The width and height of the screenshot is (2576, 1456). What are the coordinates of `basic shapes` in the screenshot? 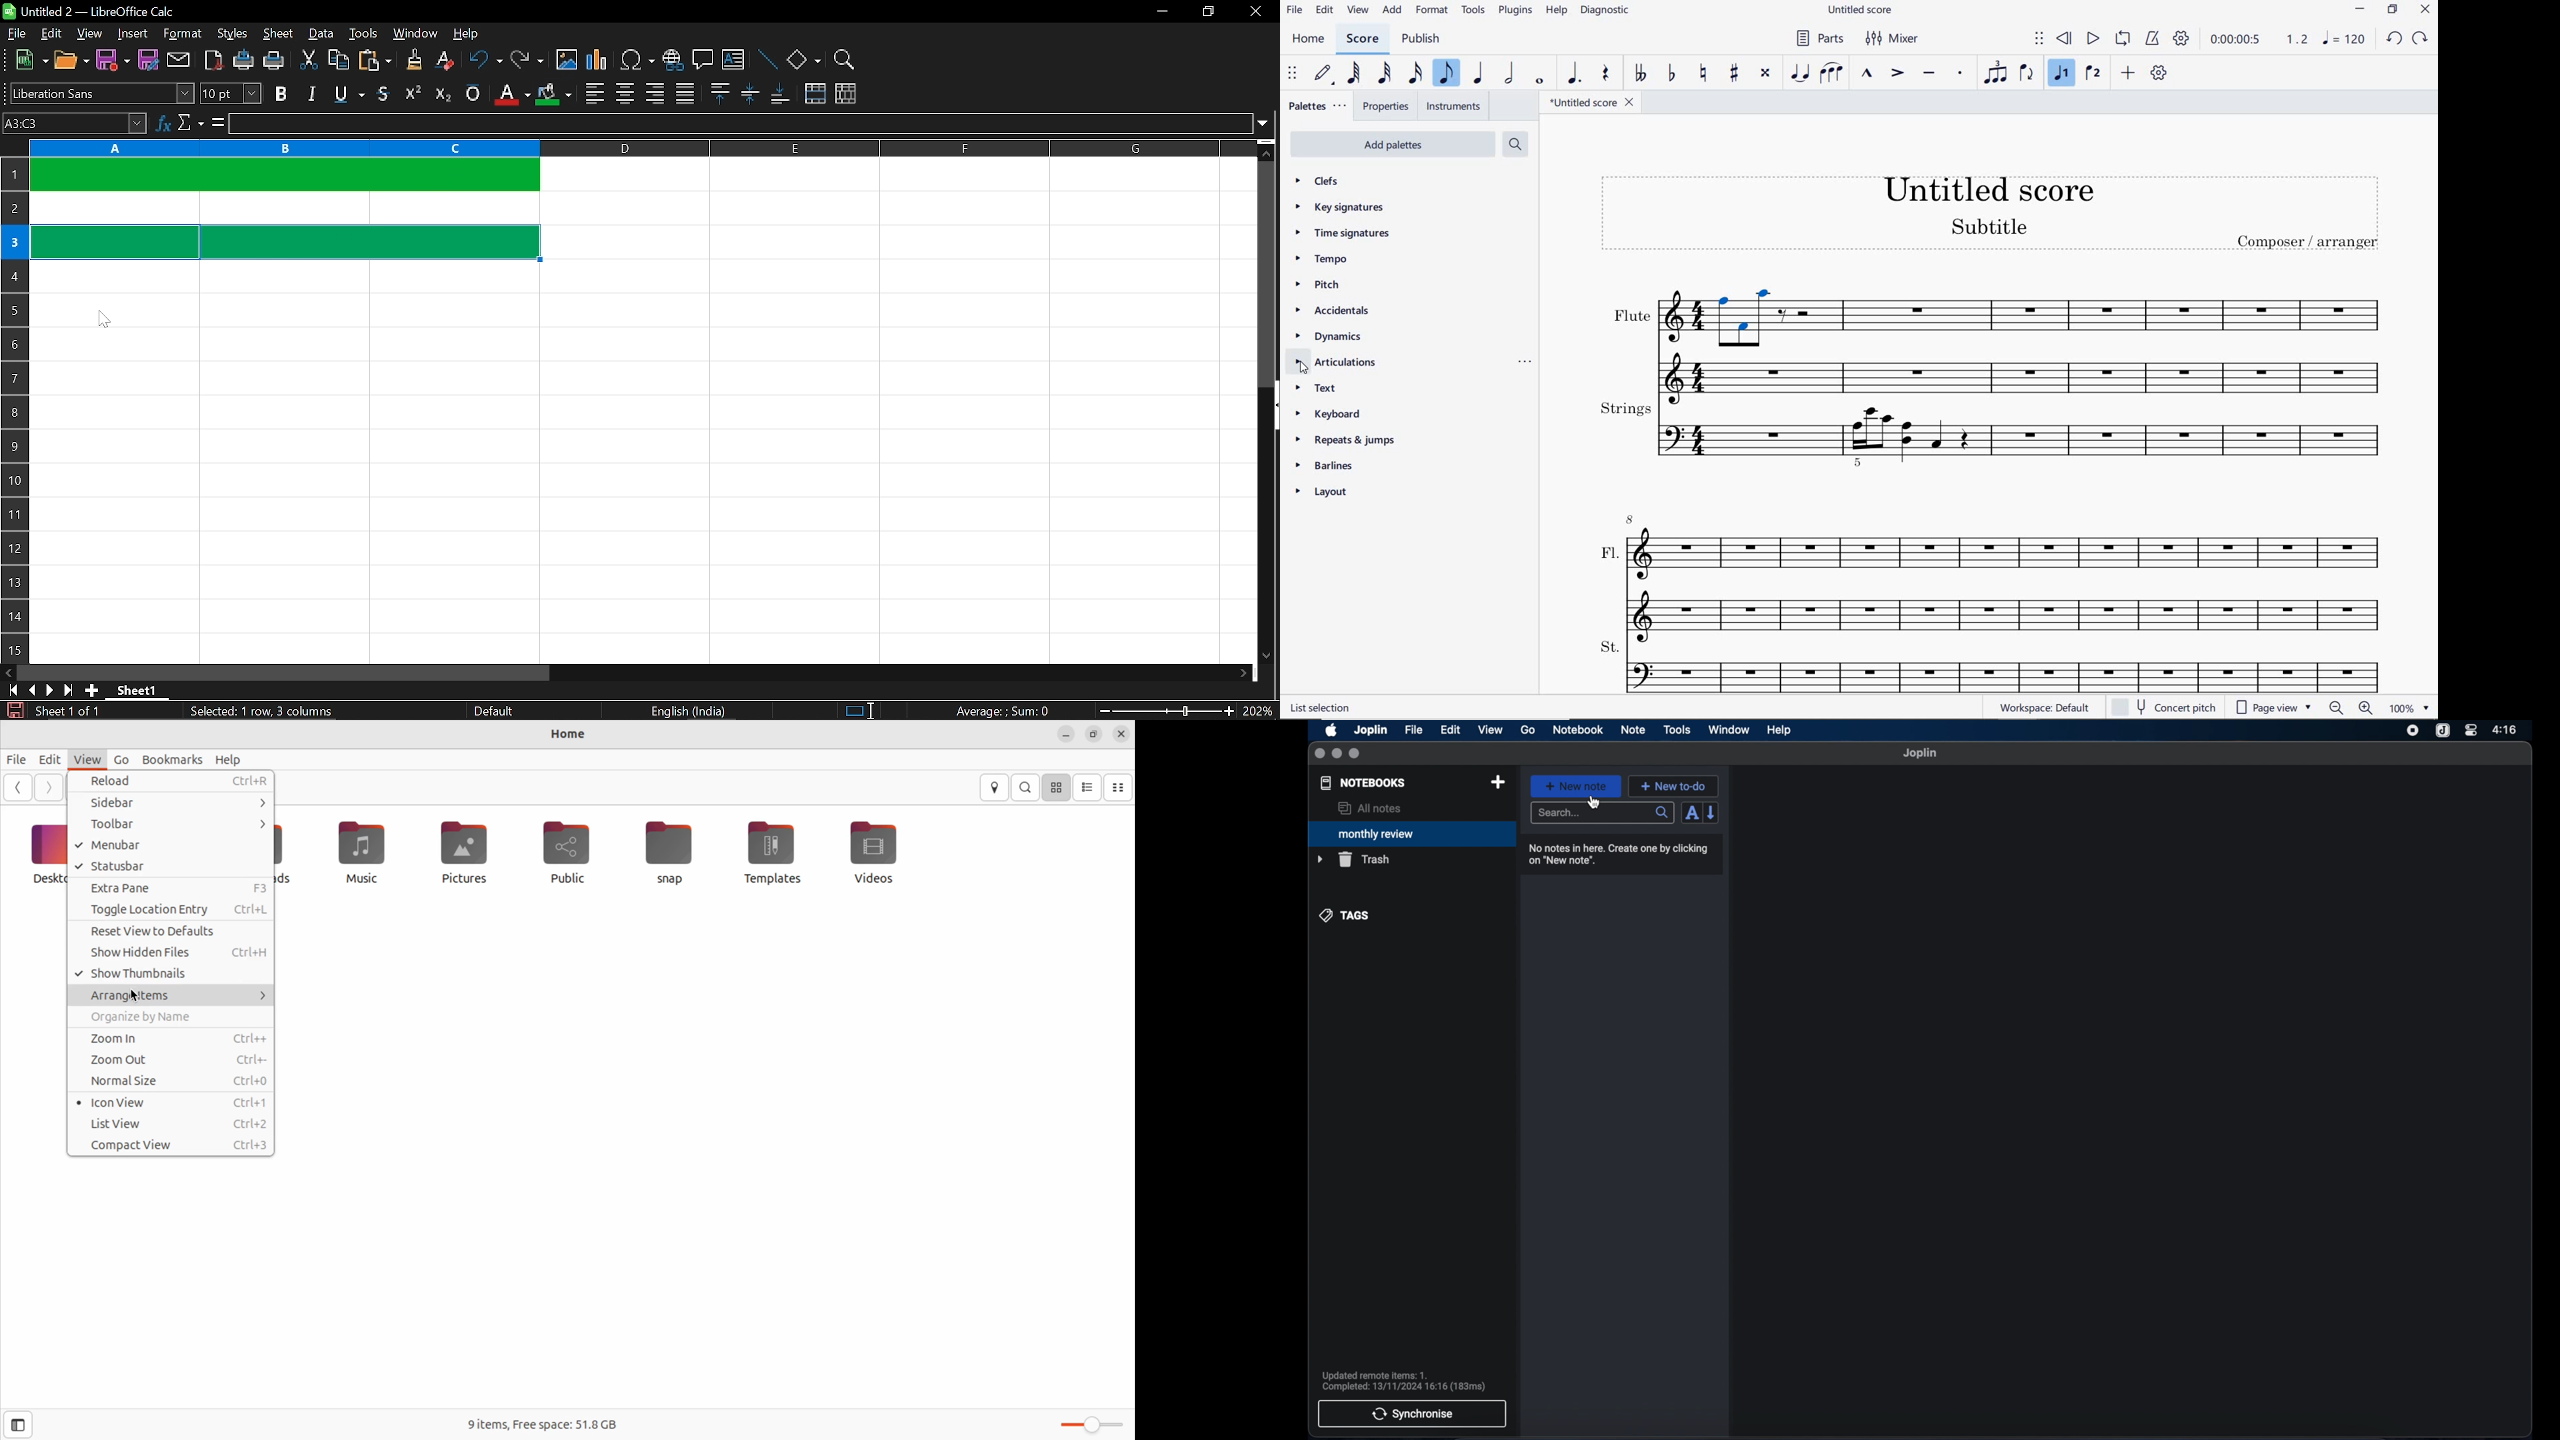 It's located at (804, 59).